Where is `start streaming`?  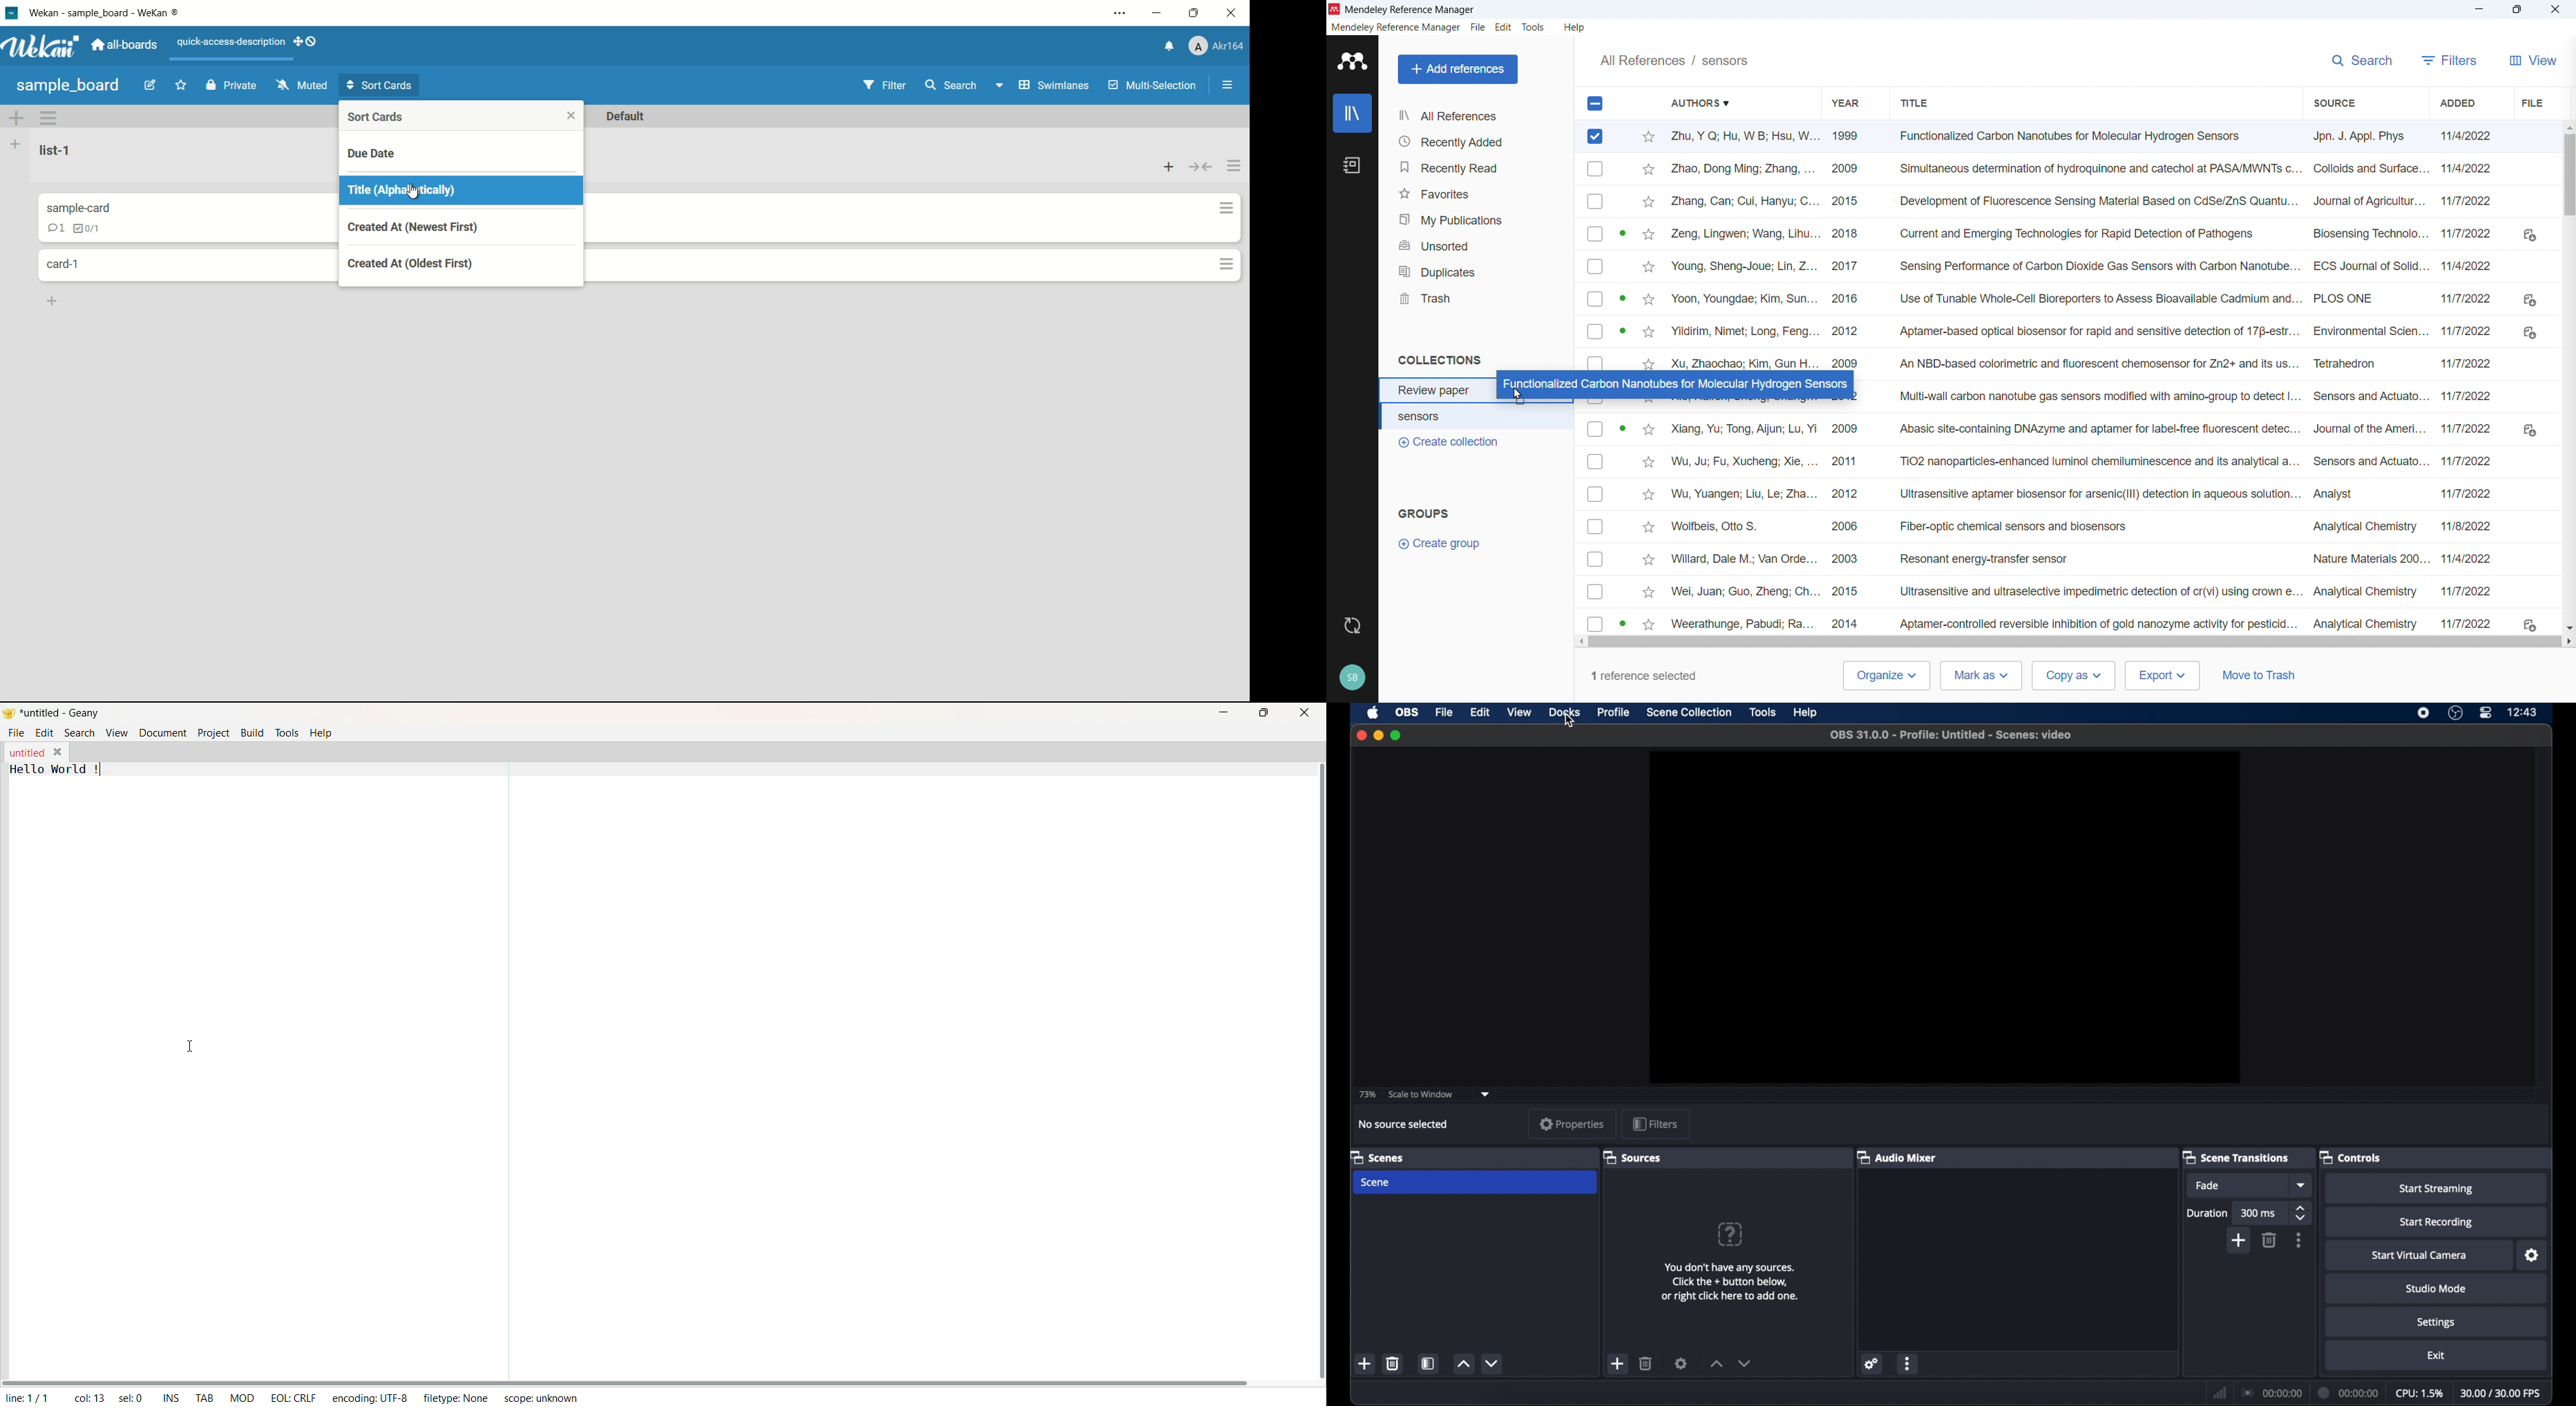 start streaming is located at coordinates (2438, 1190).